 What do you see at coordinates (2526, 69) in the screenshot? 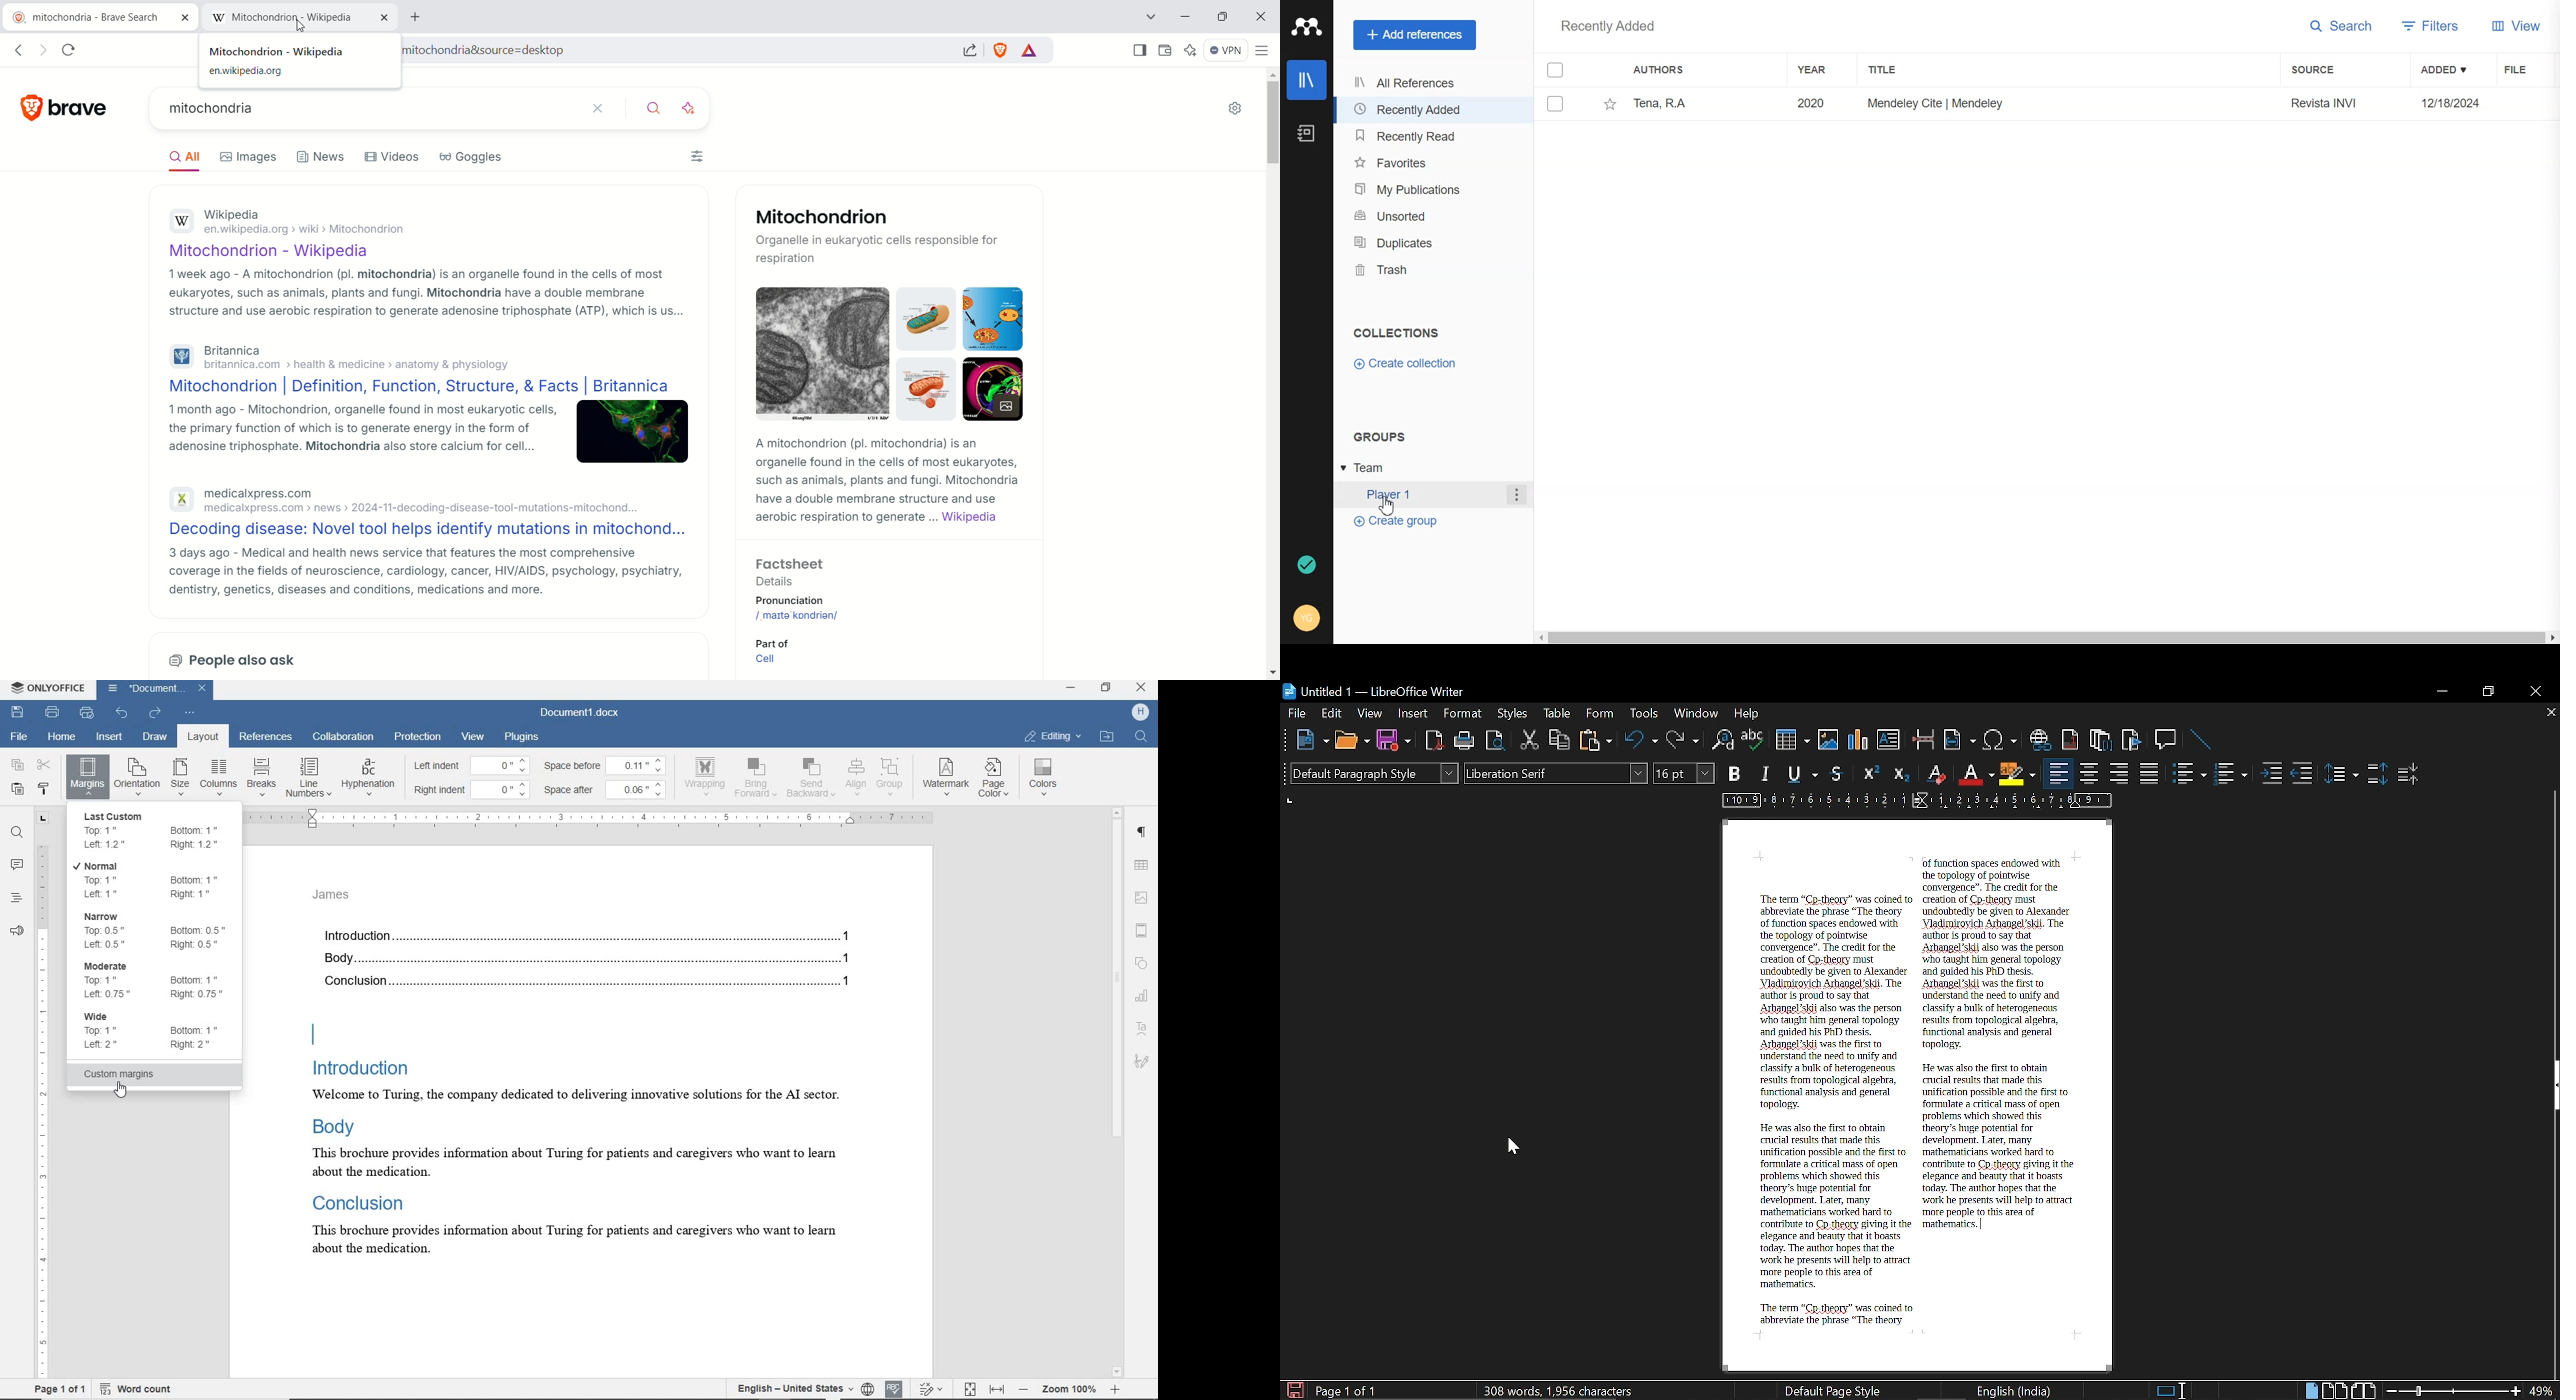
I see `File` at bounding box center [2526, 69].